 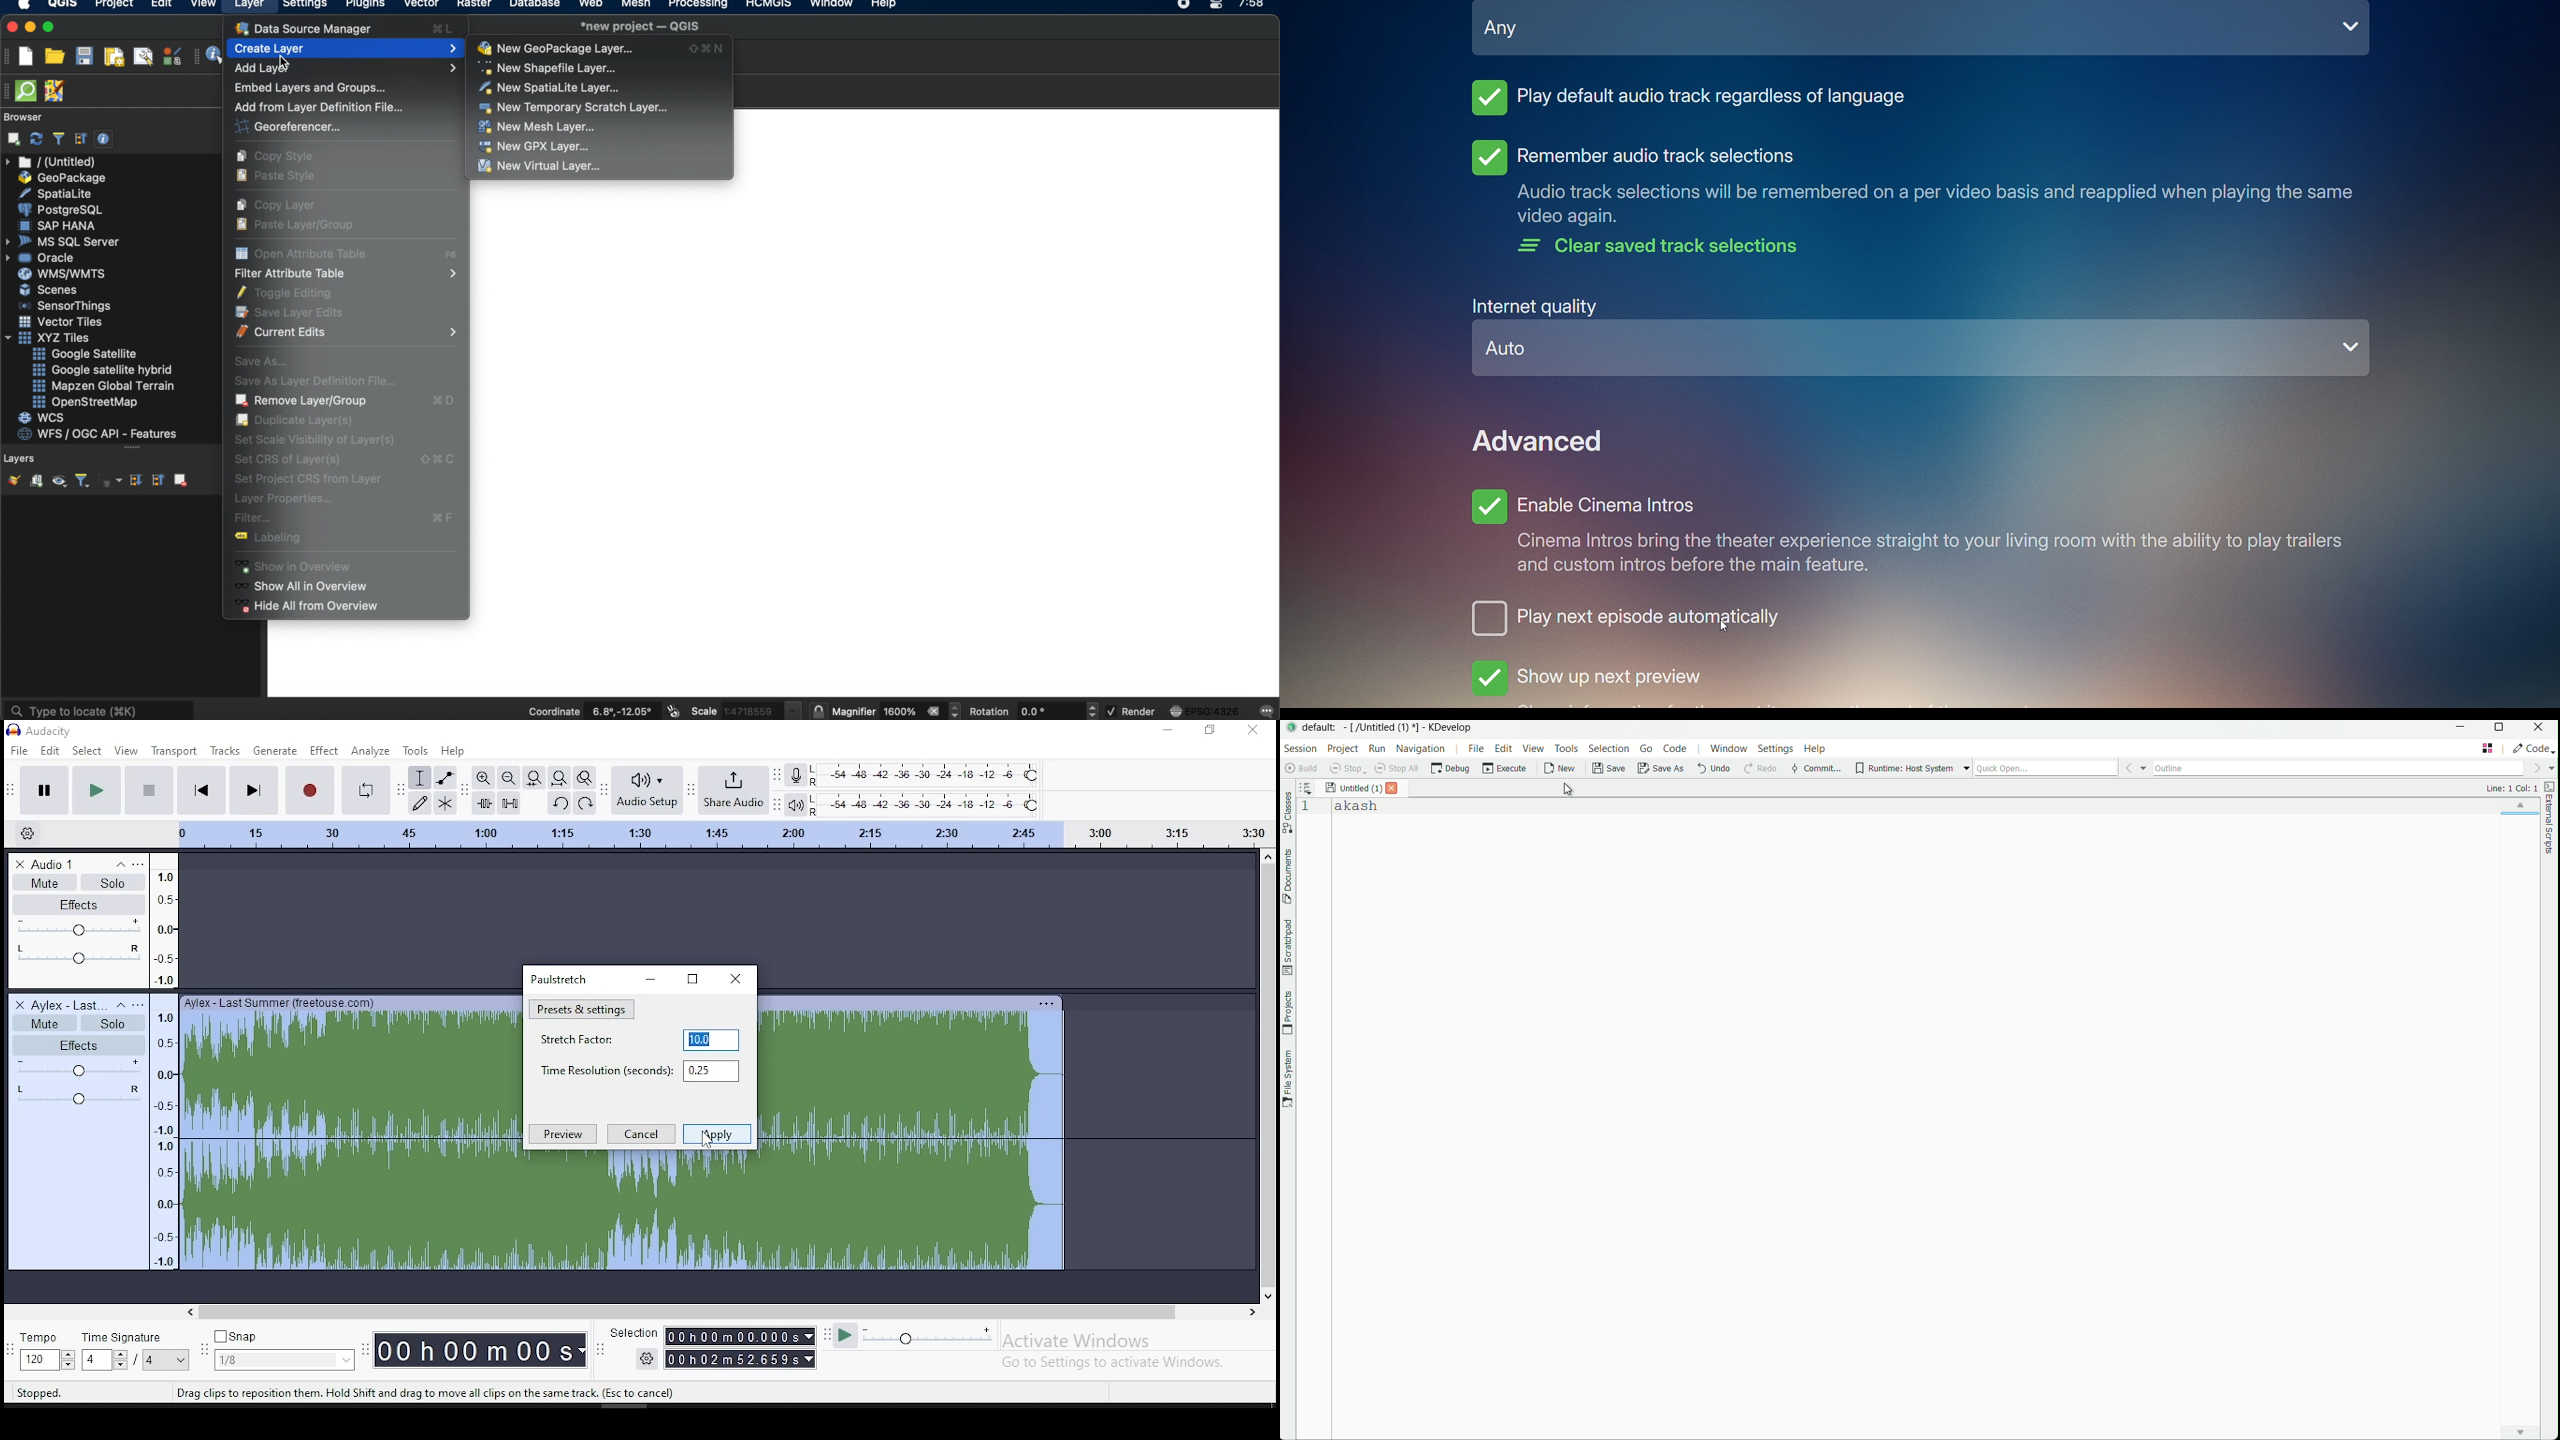 What do you see at coordinates (1725, 626) in the screenshot?
I see `cursor` at bounding box center [1725, 626].